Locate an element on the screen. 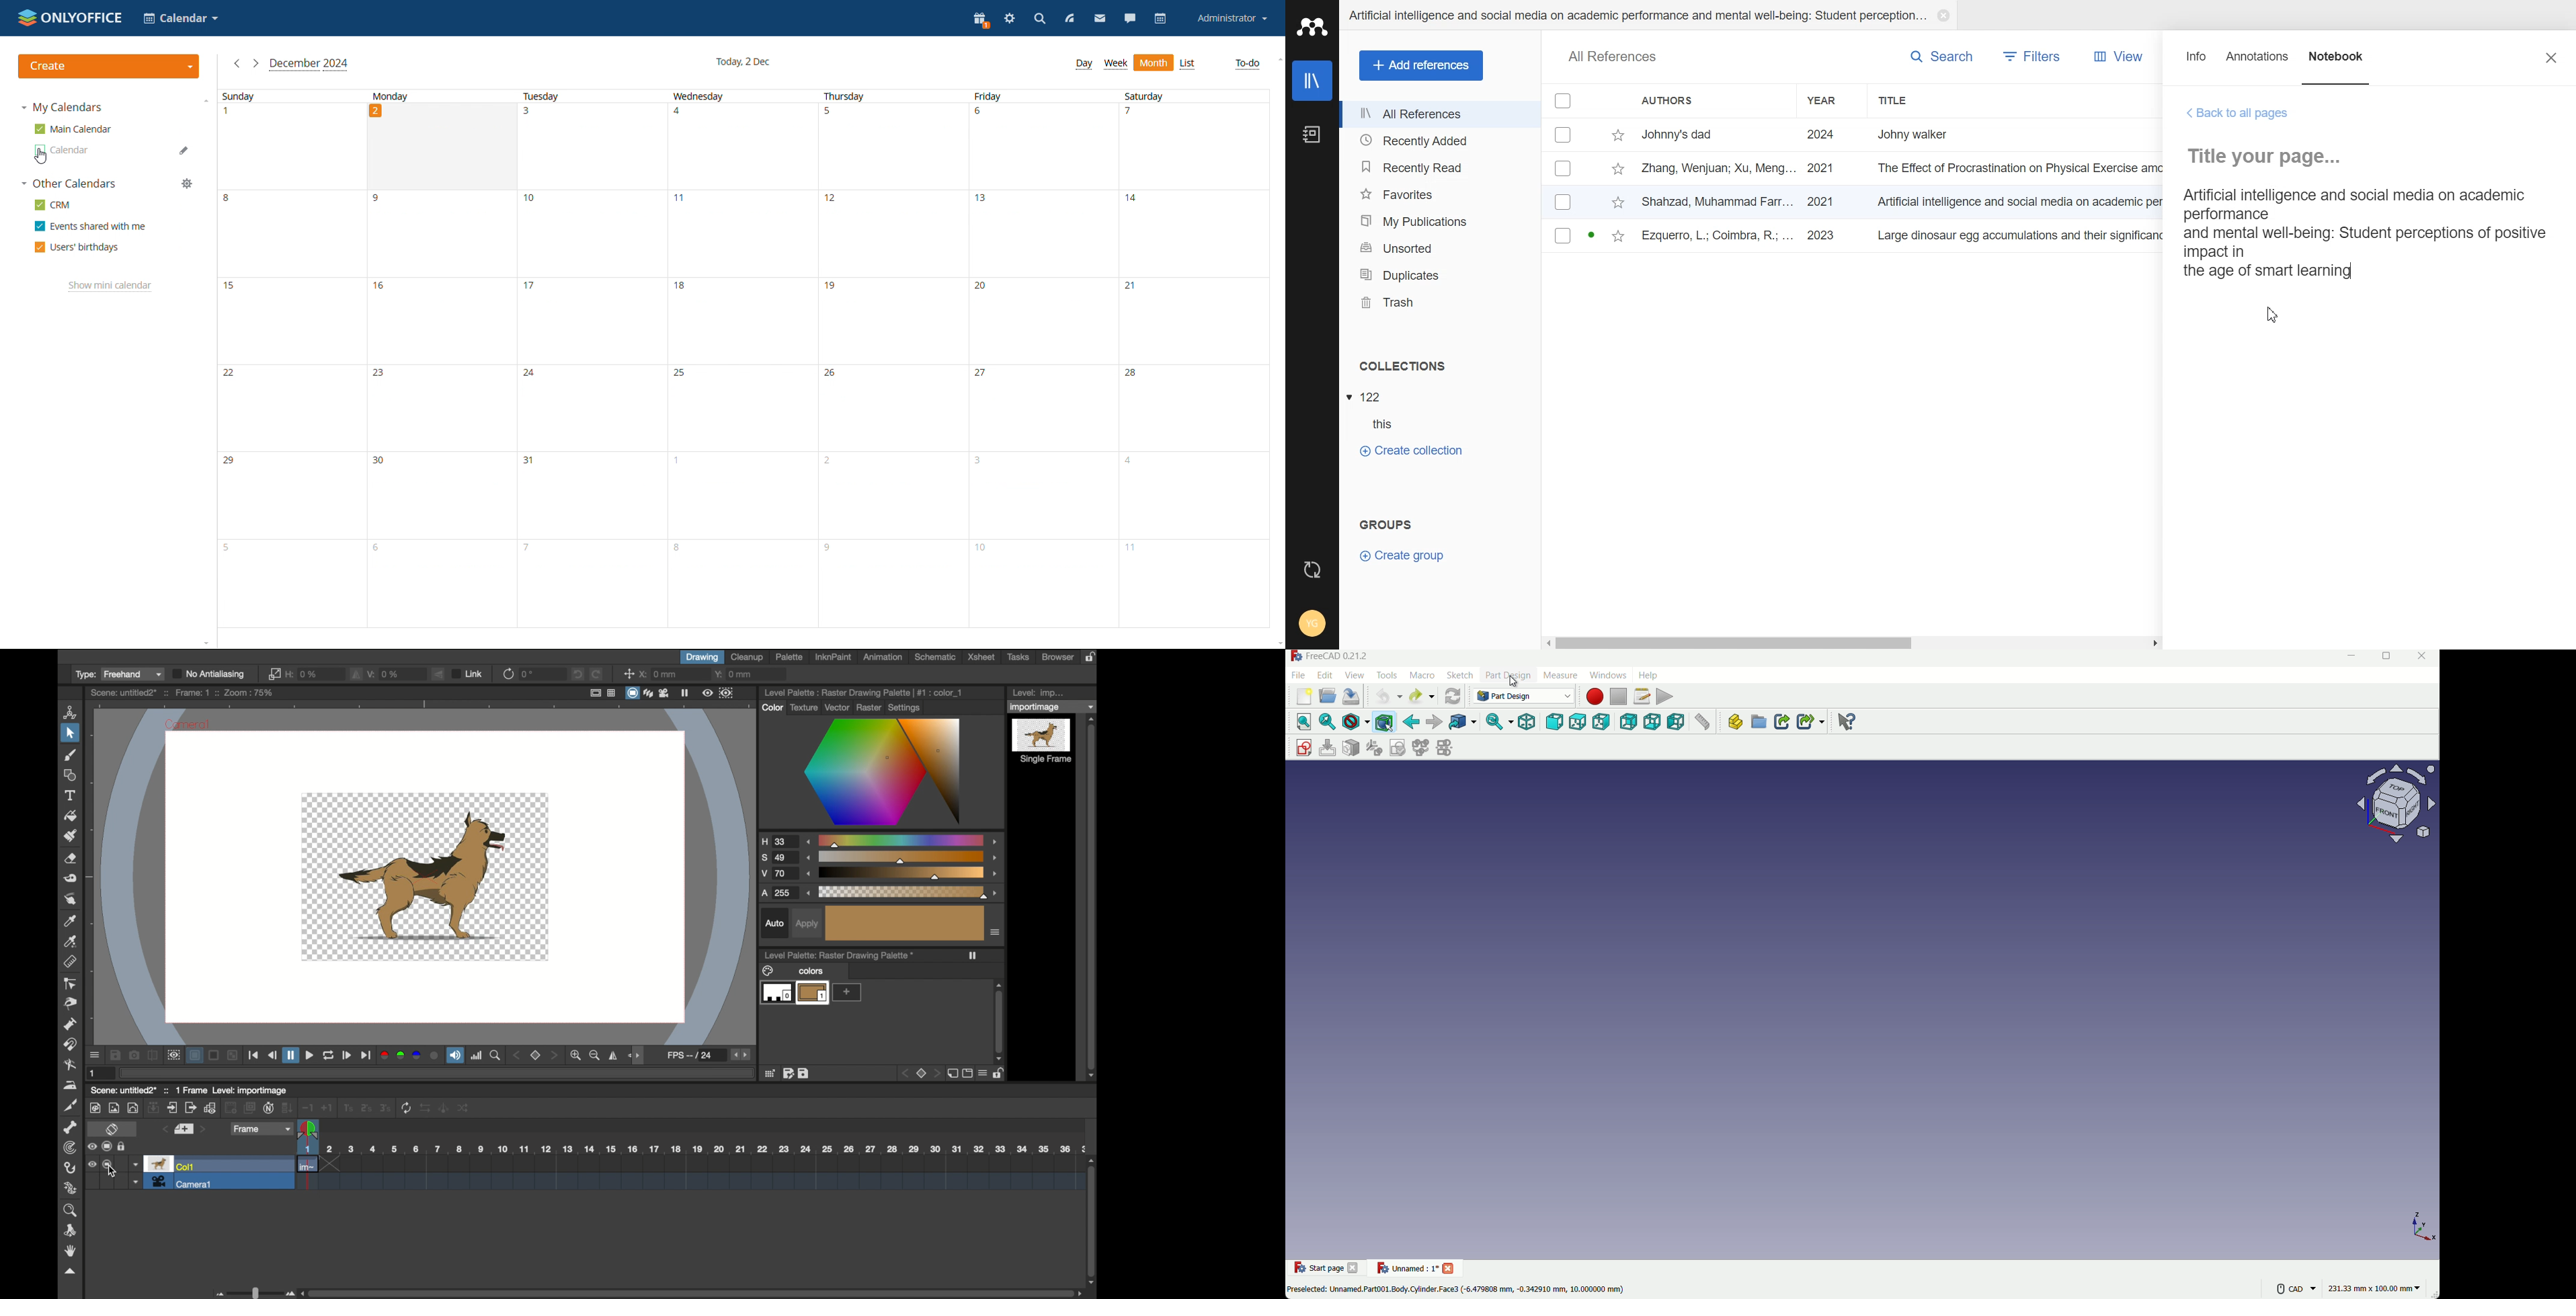 The image size is (2576, 1316). soundtrack is located at coordinates (455, 1056).